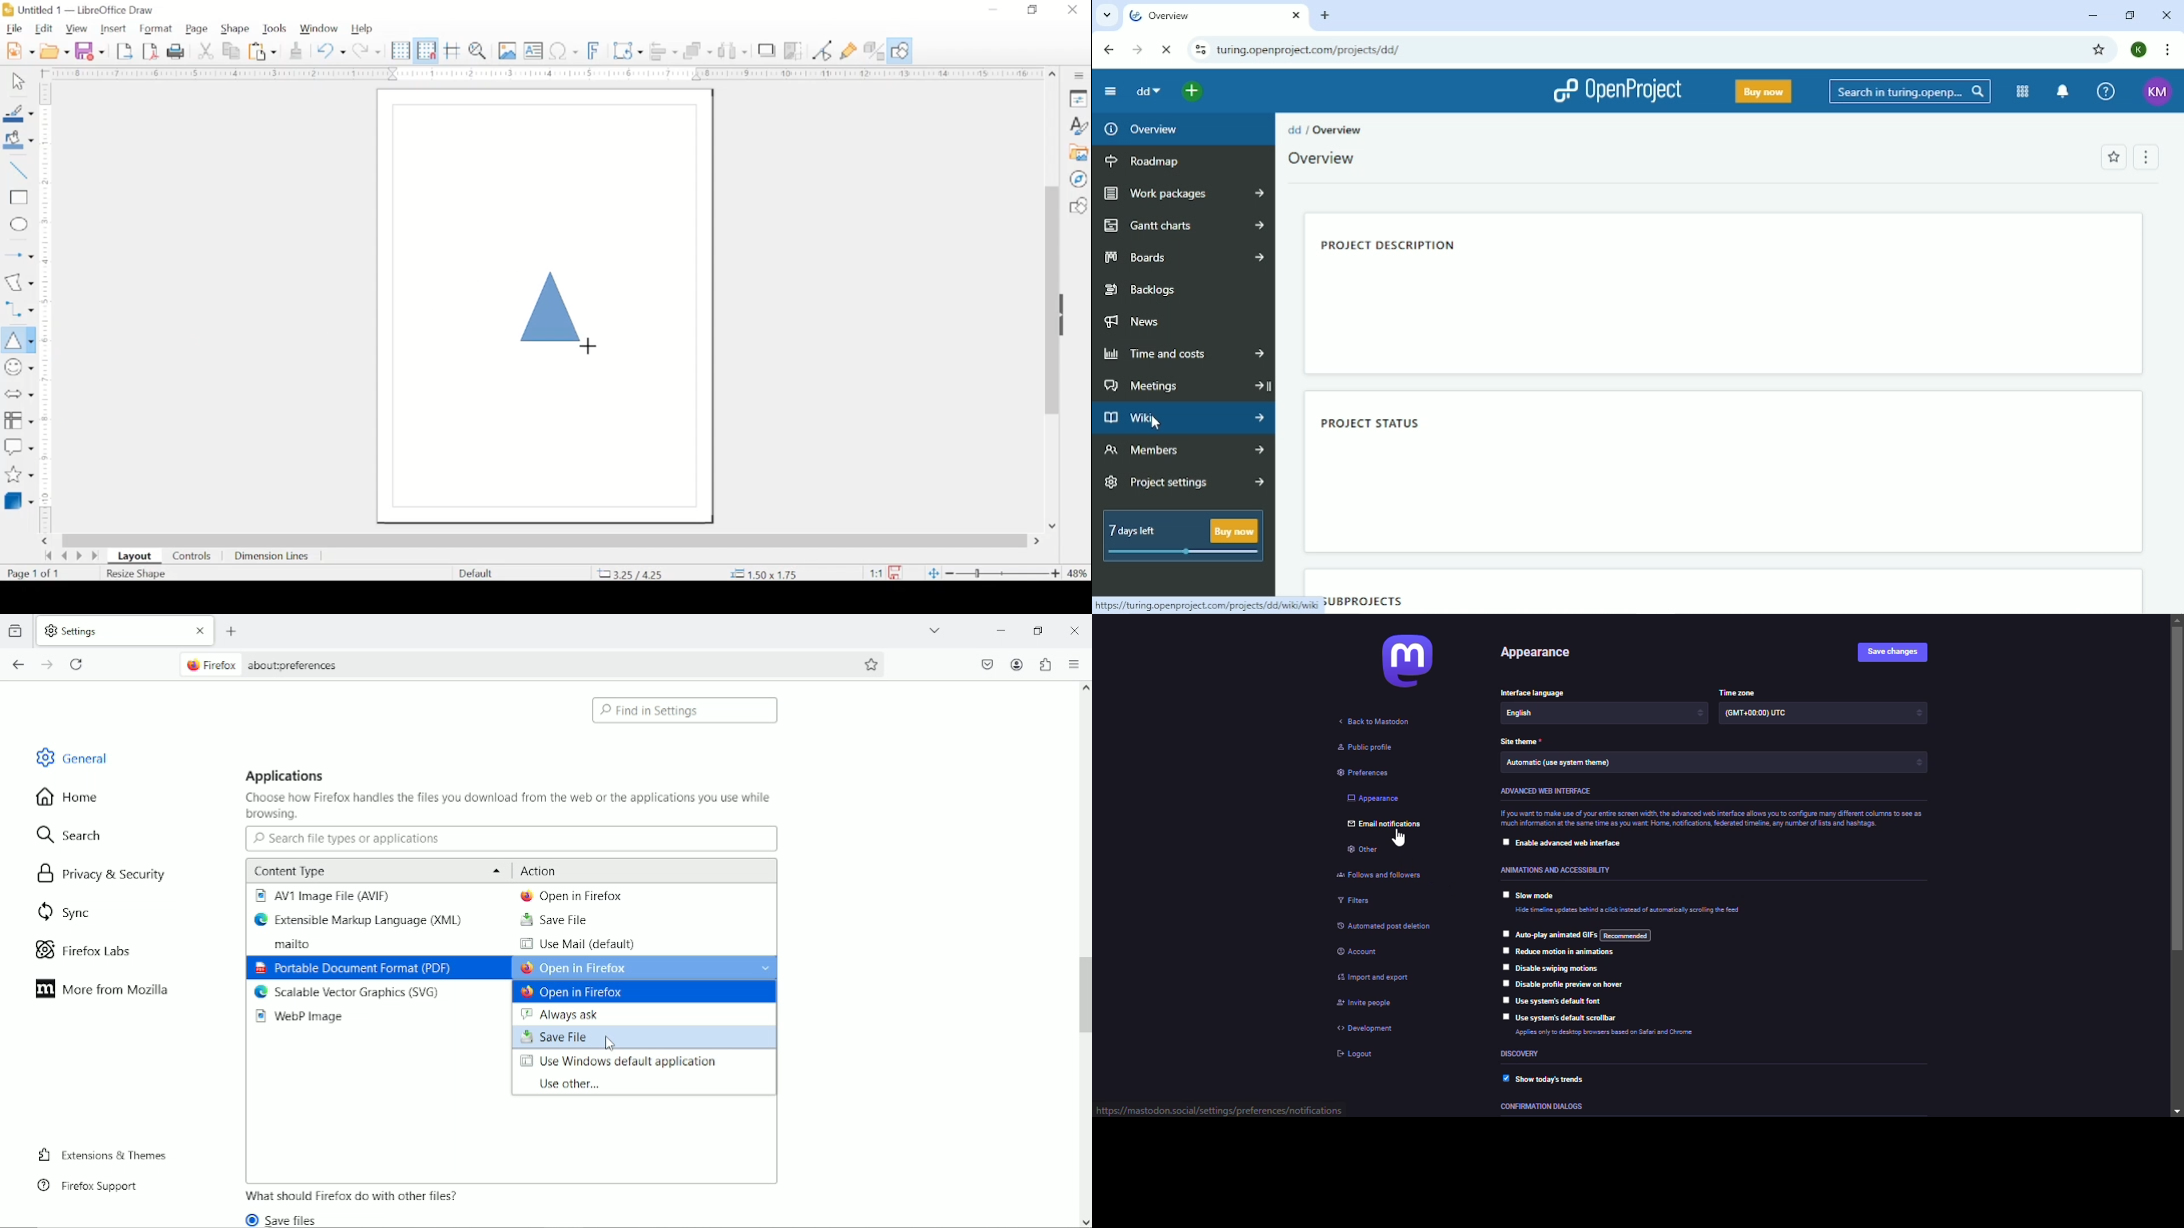 The image size is (2184, 1232). Describe the element at coordinates (82, 10) in the screenshot. I see `untitled 1 - libreoffice draw` at that location.